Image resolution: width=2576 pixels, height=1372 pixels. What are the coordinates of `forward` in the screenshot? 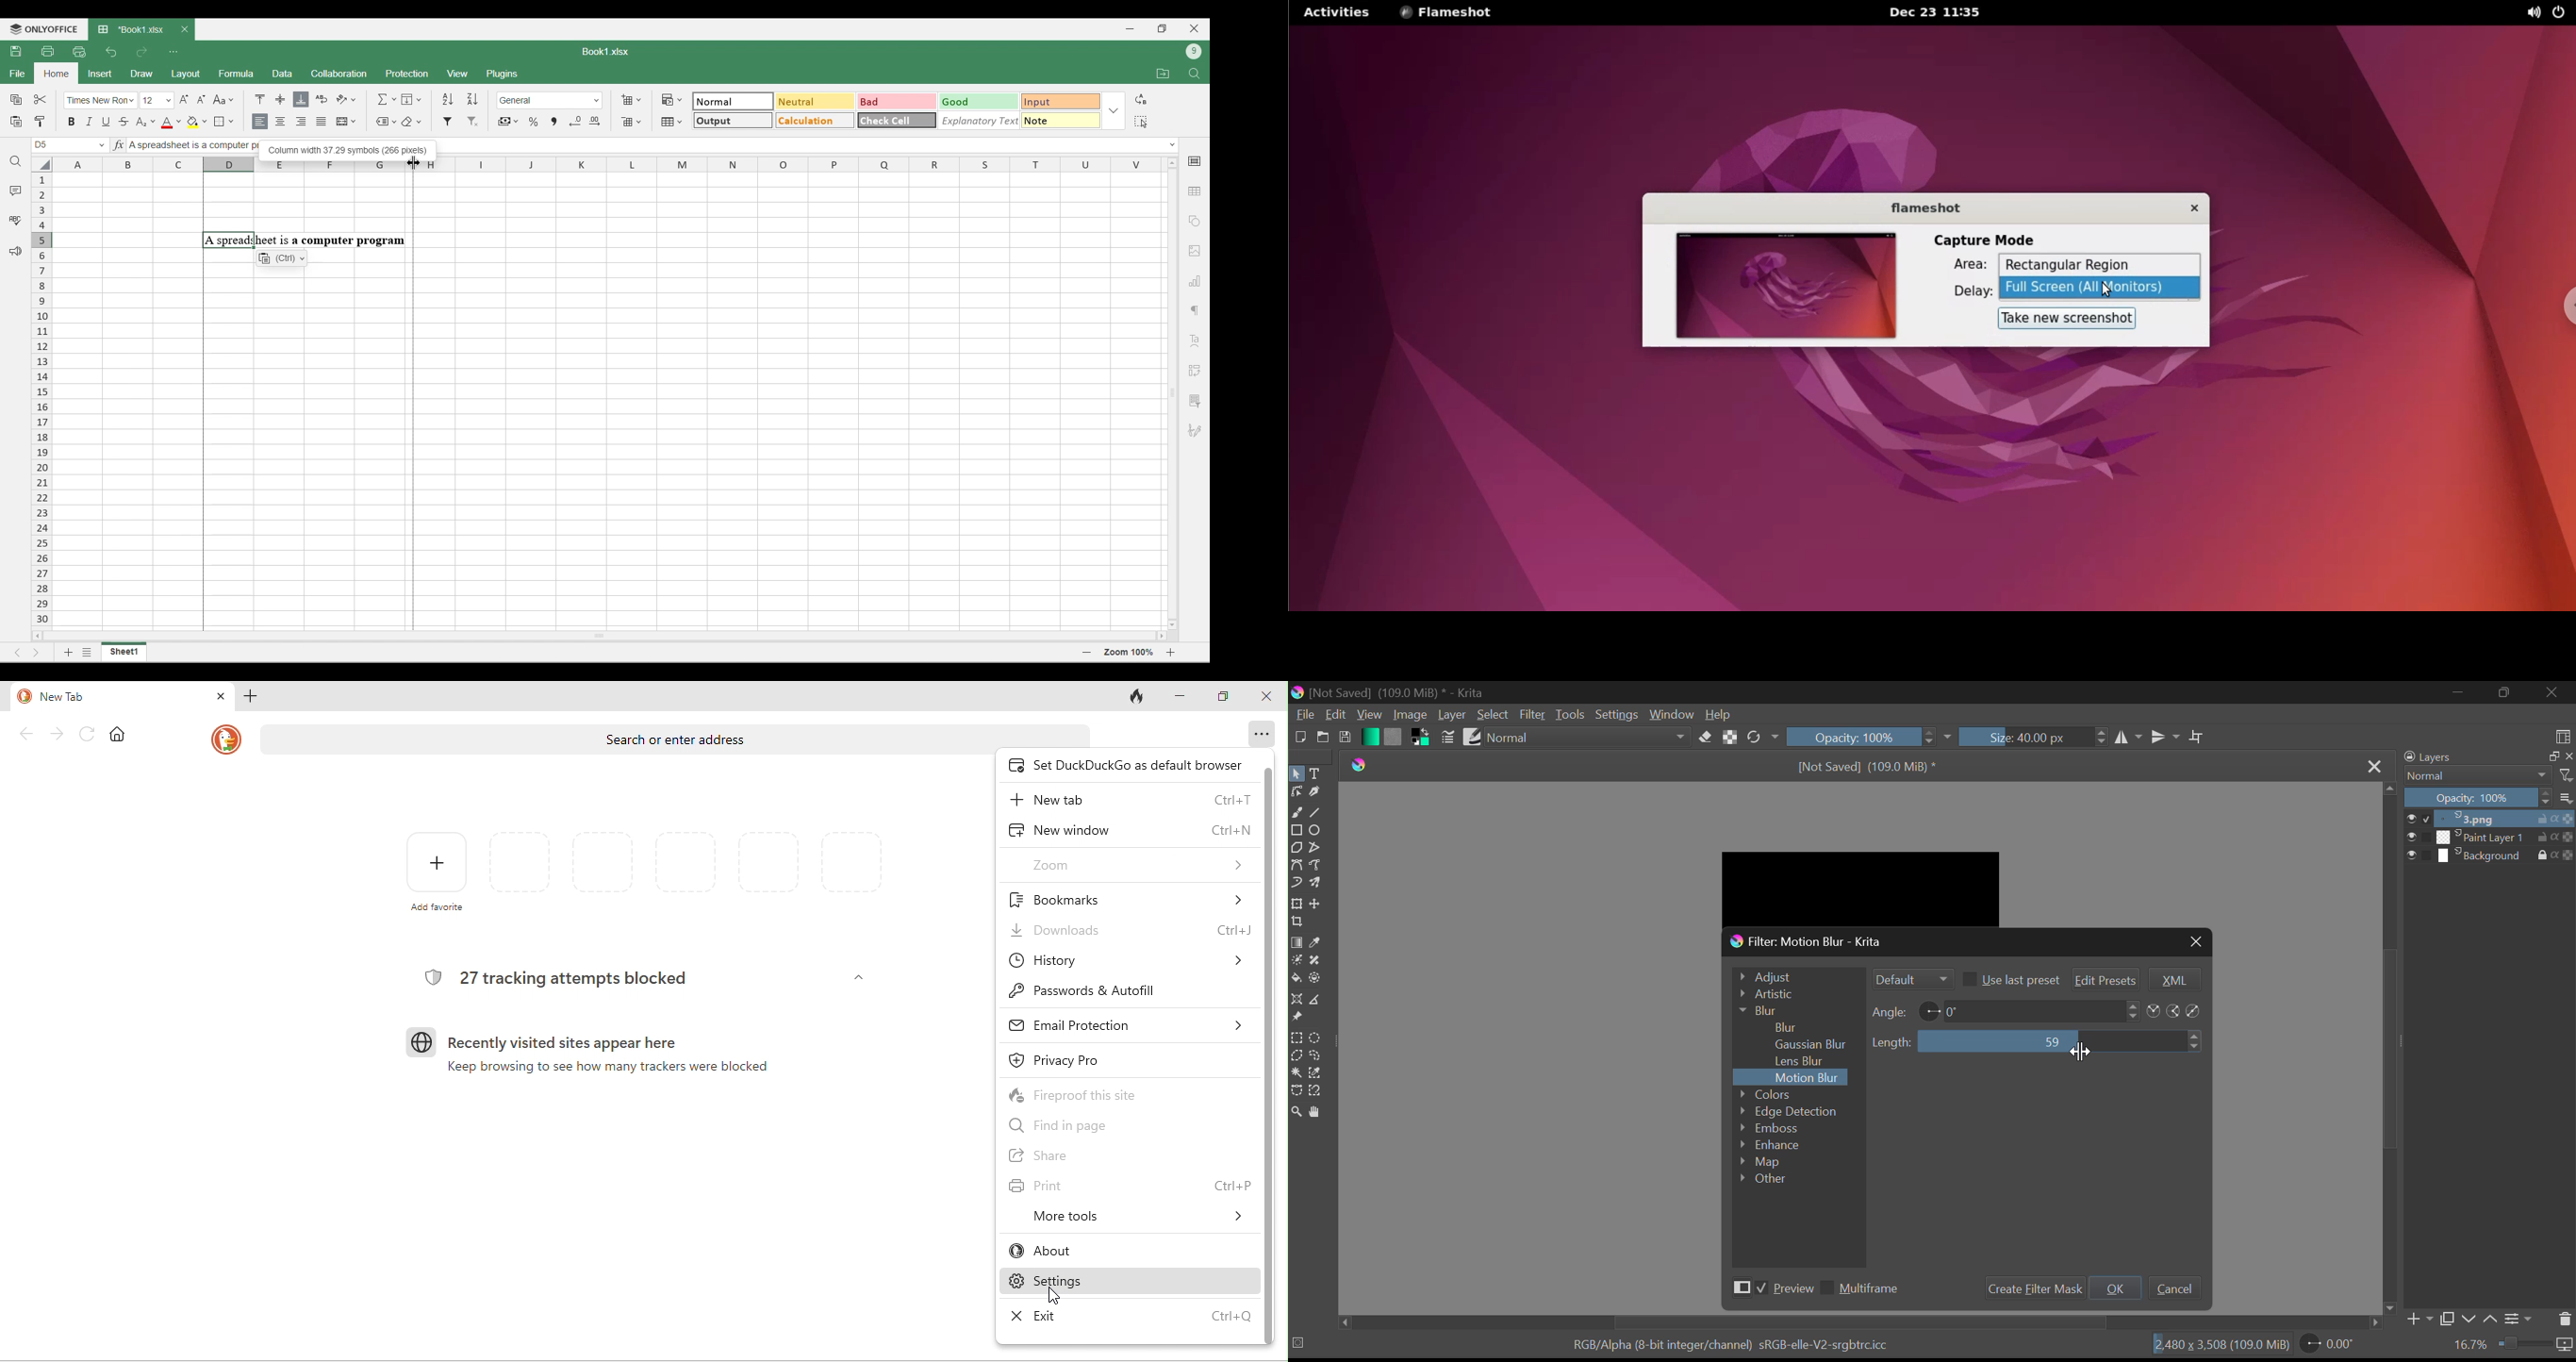 It's located at (58, 734).